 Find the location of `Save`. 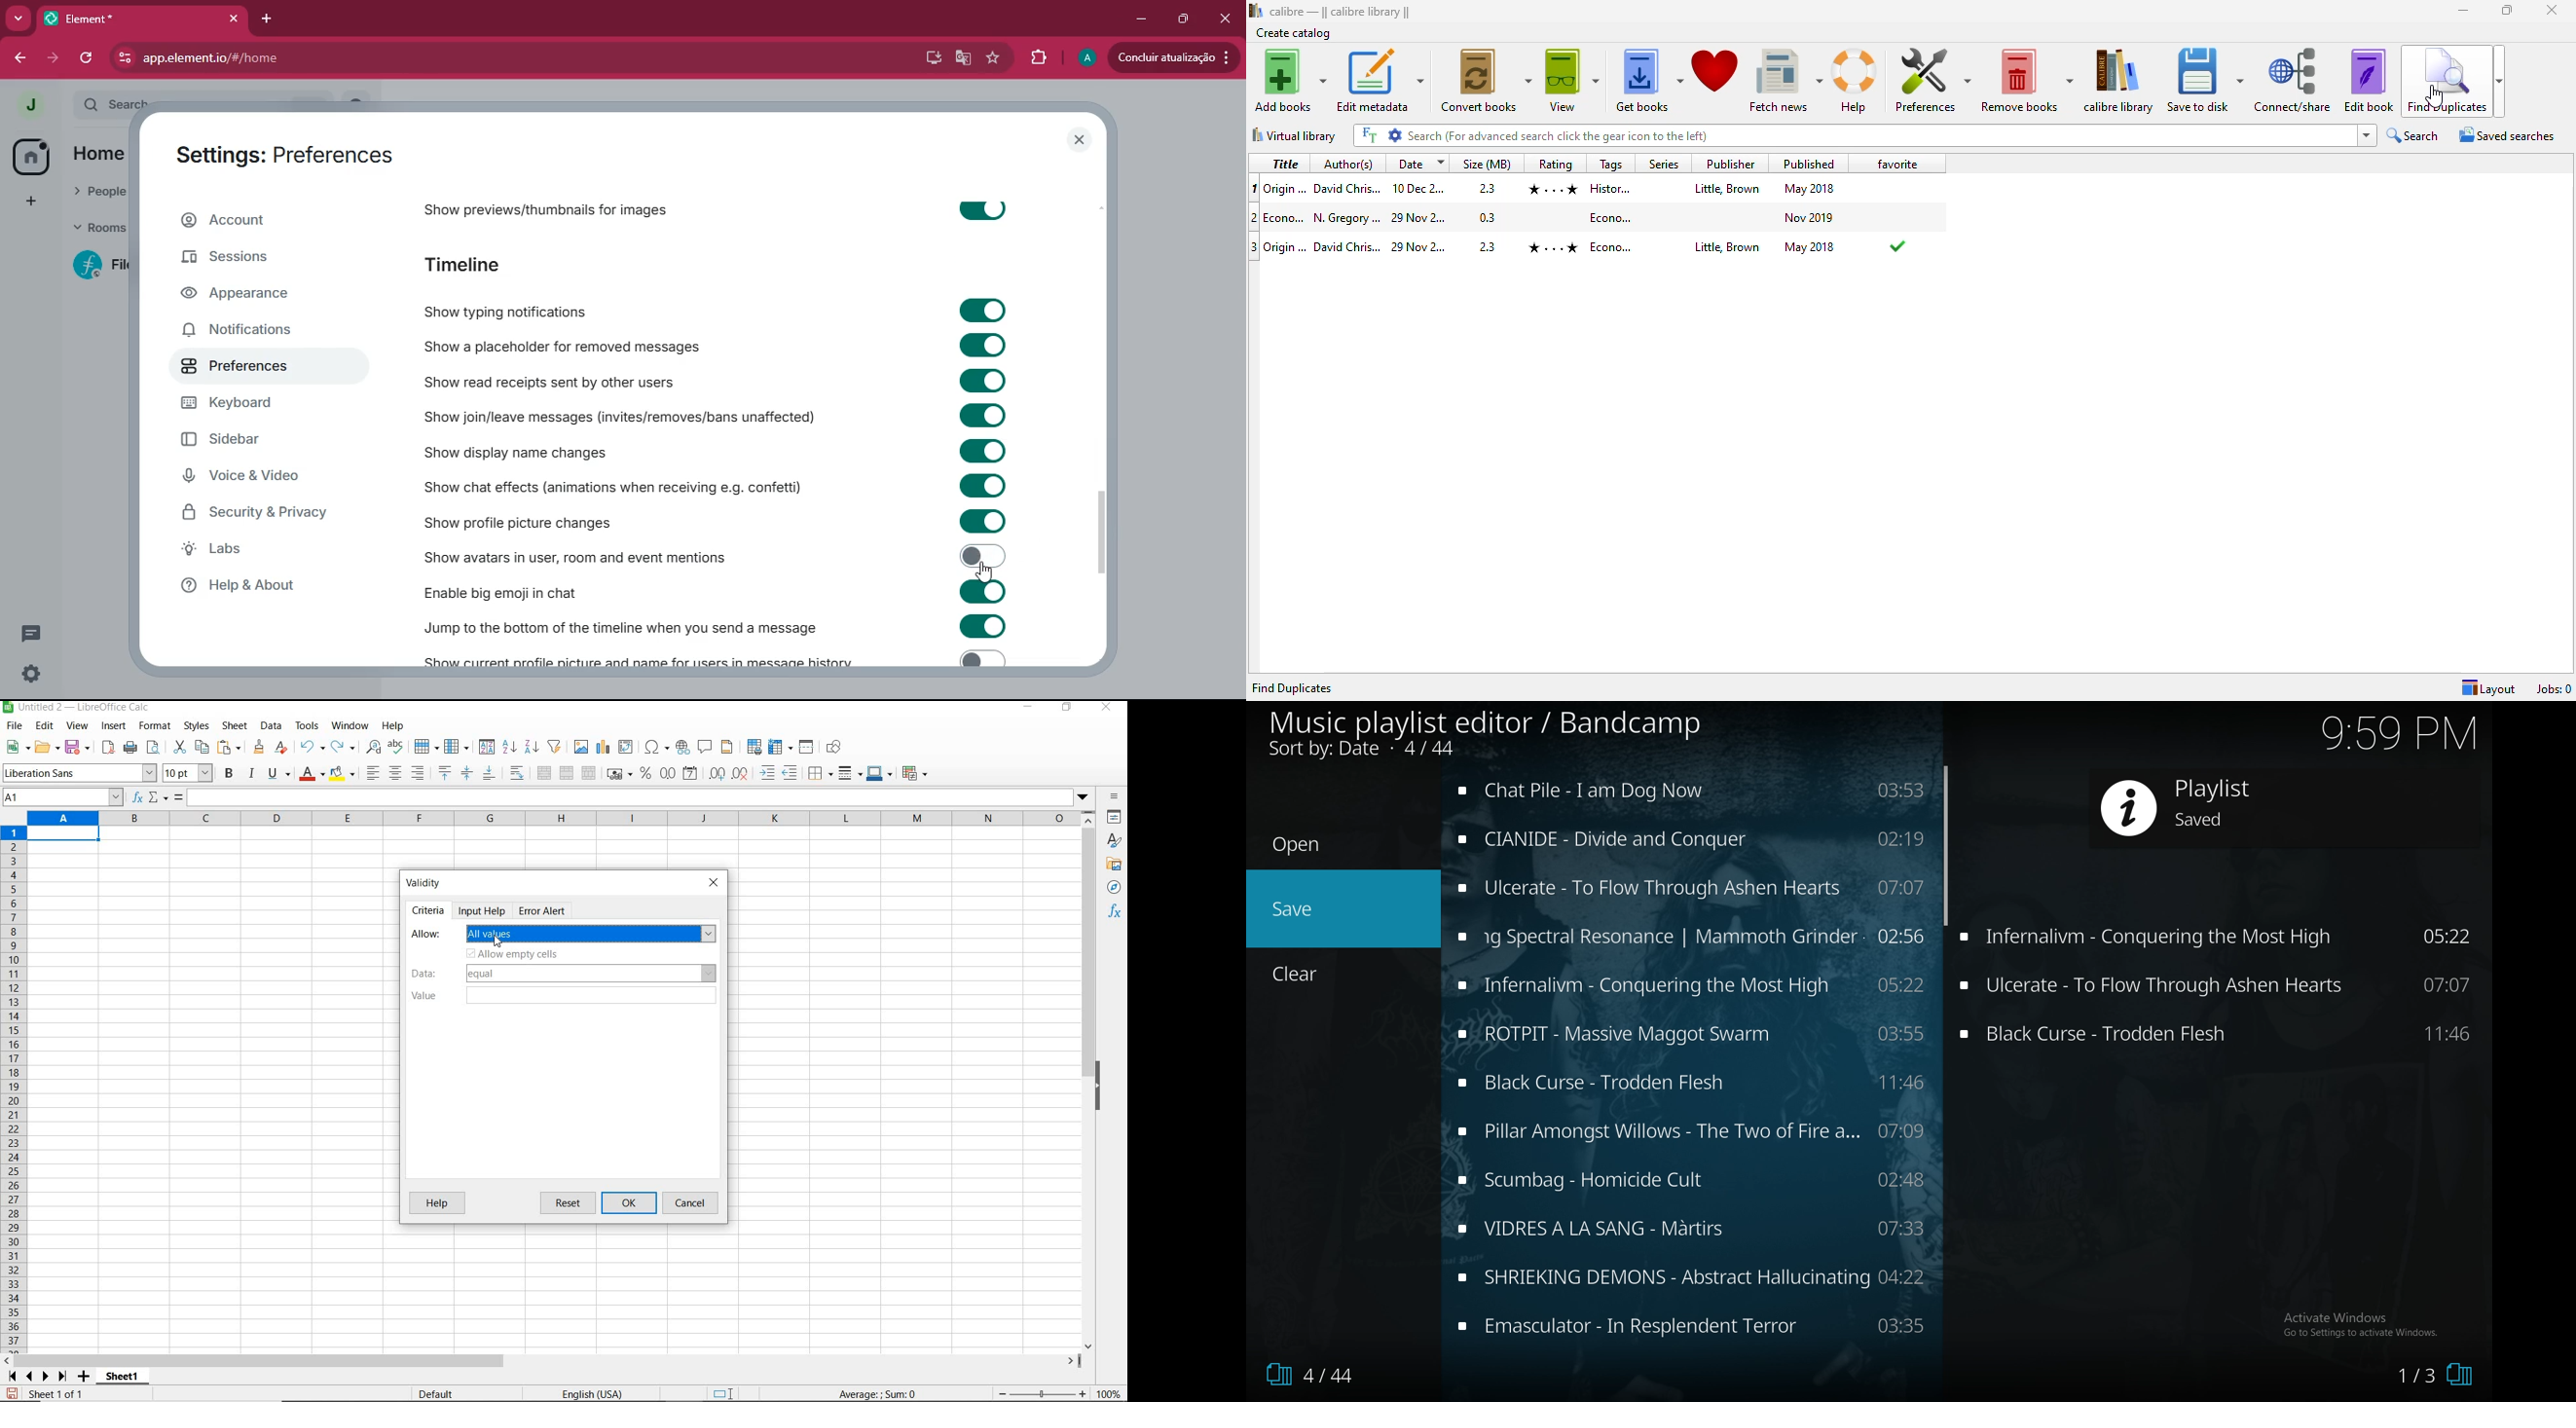

Save is located at coordinates (1295, 909).